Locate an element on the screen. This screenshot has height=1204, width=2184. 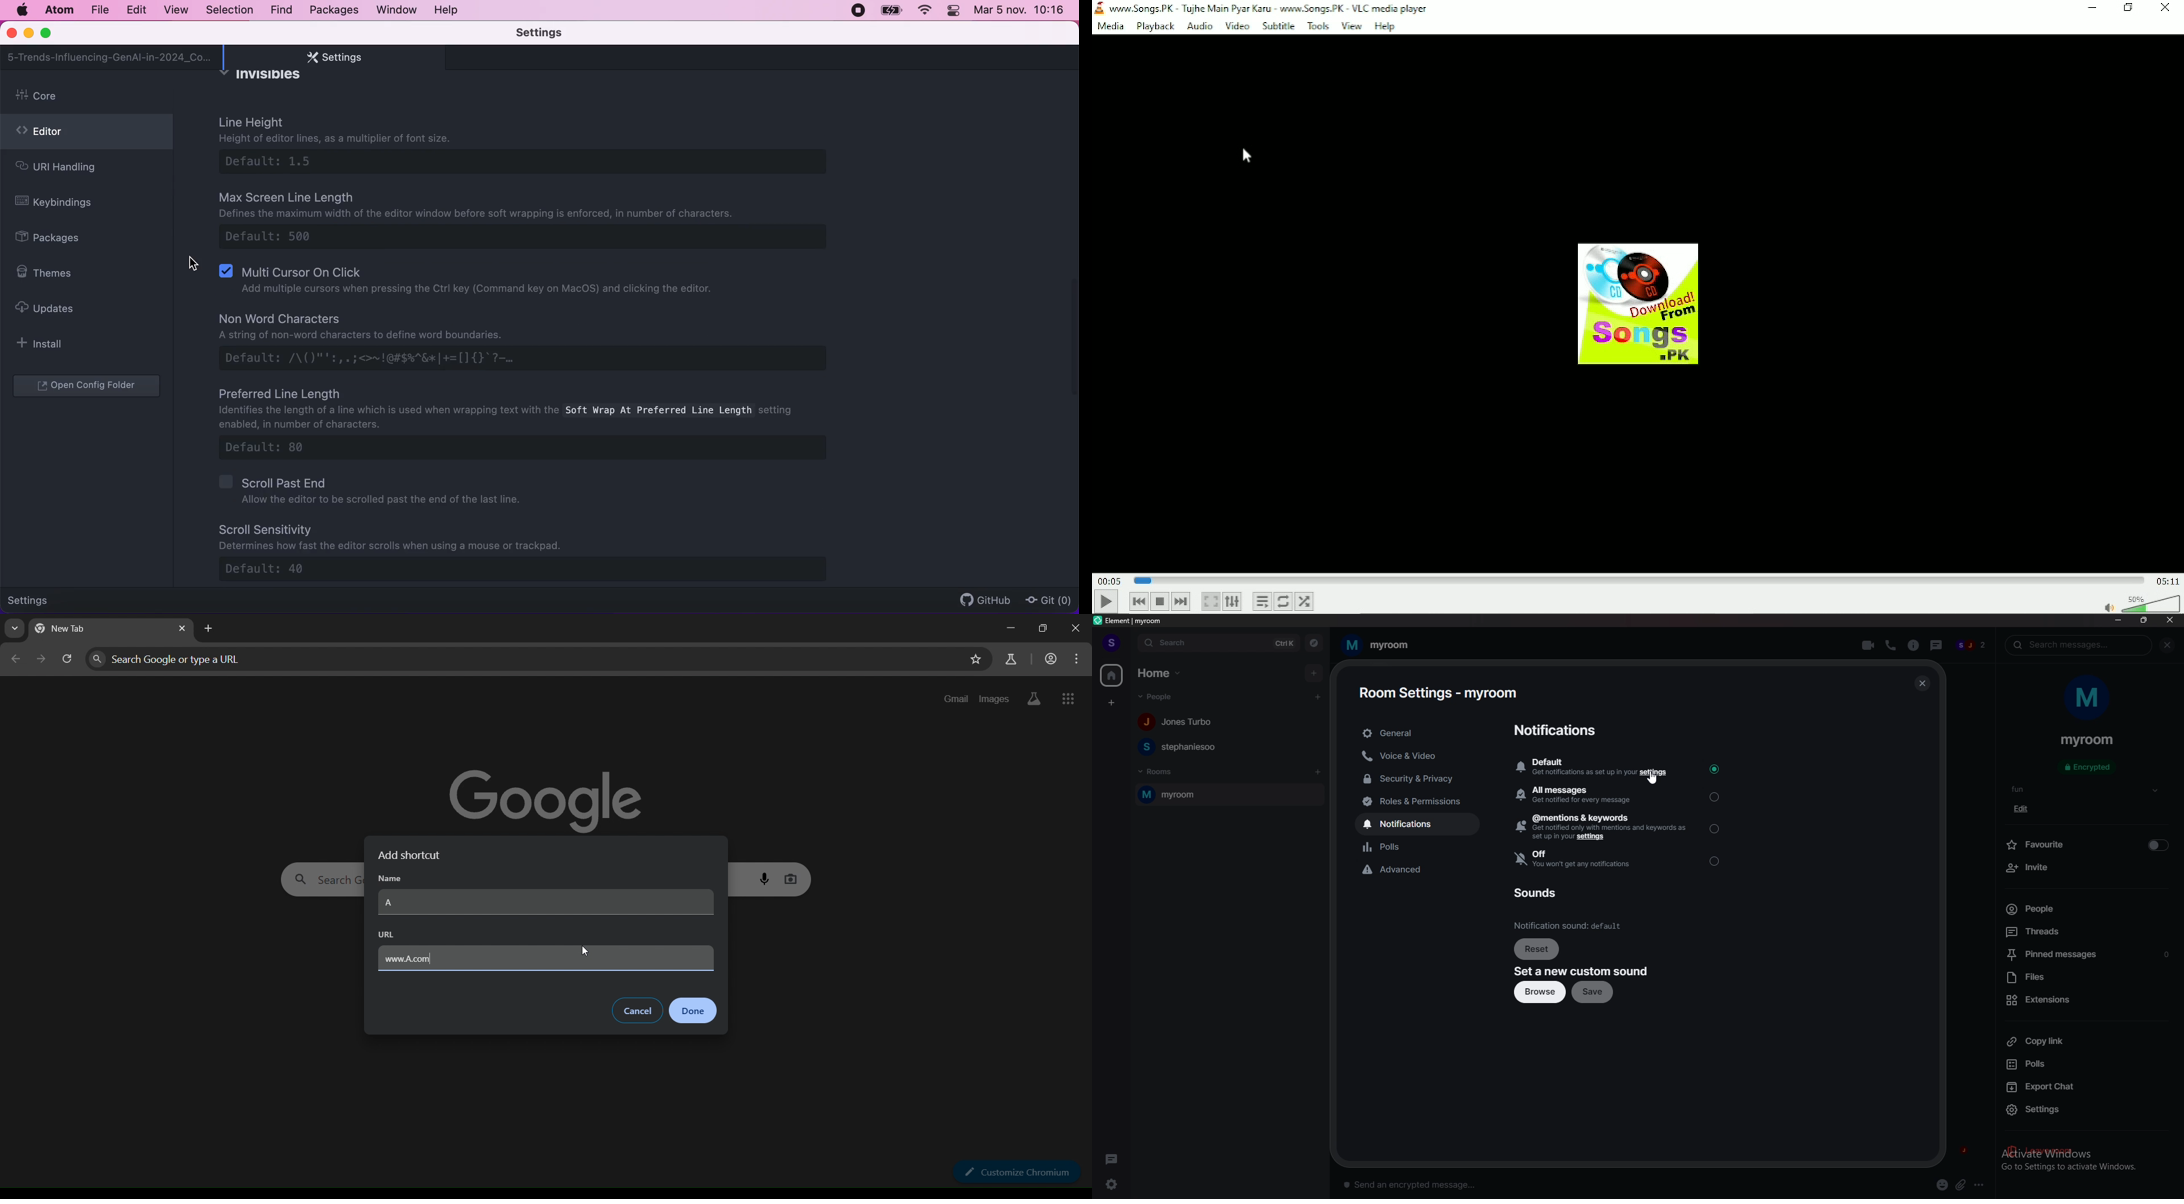
Play is located at coordinates (1106, 599).